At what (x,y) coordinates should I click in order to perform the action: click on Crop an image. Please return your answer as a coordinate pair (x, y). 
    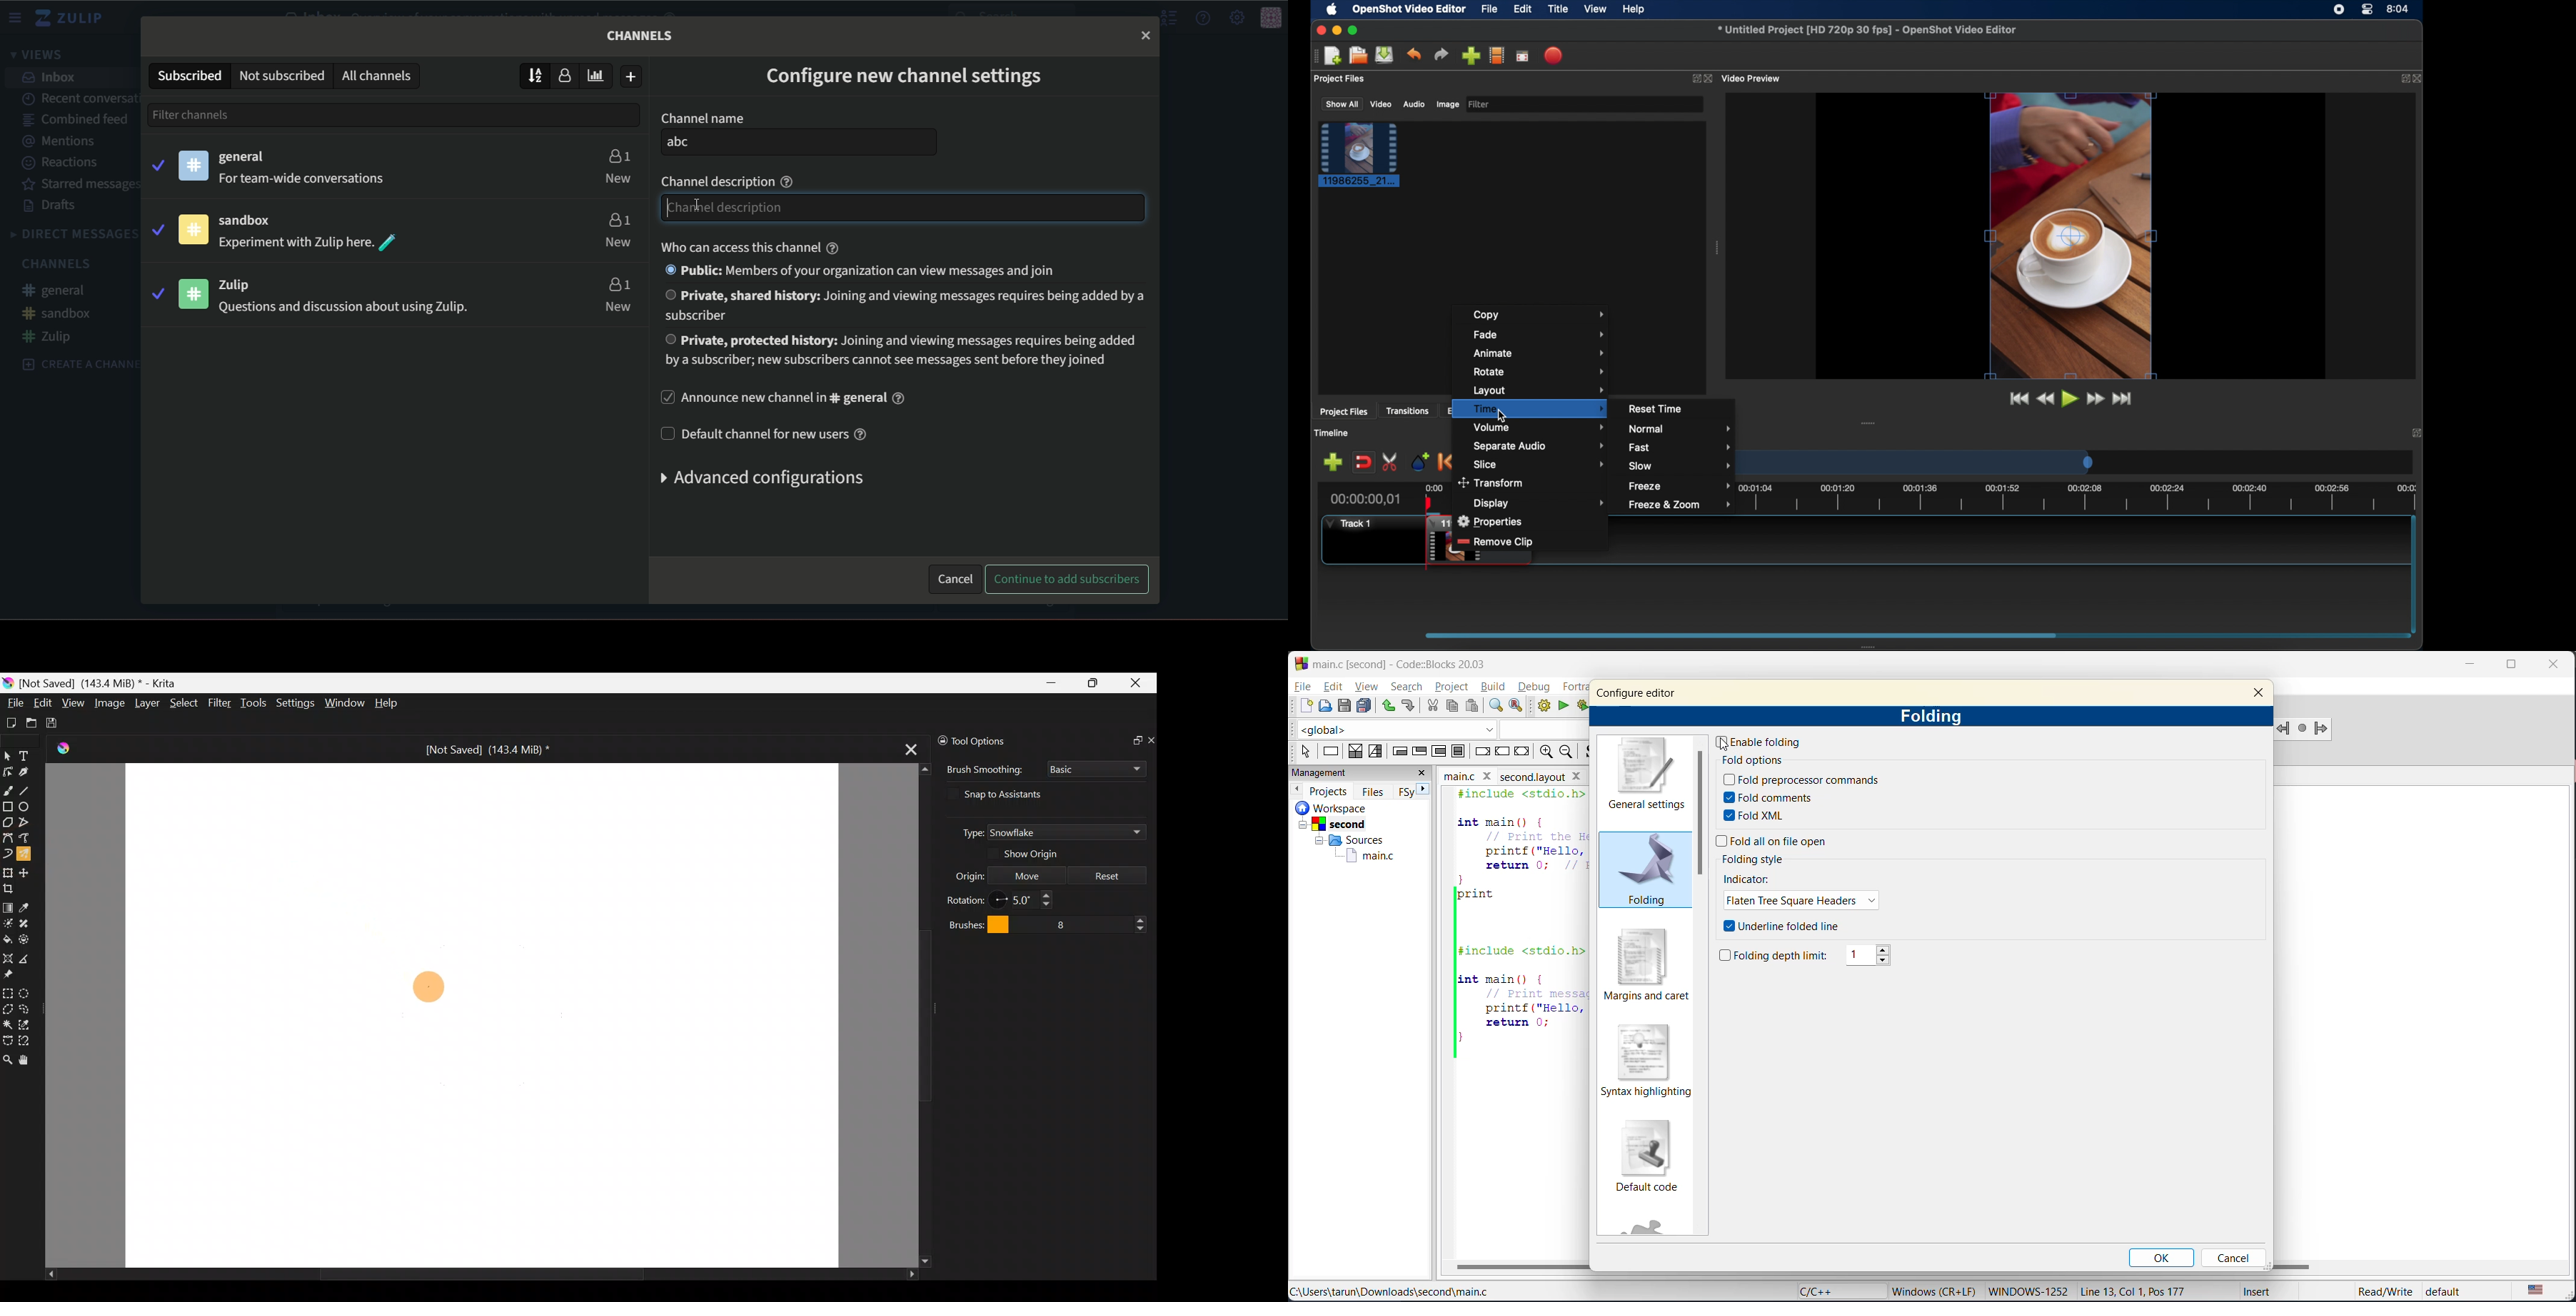
    Looking at the image, I should click on (12, 887).